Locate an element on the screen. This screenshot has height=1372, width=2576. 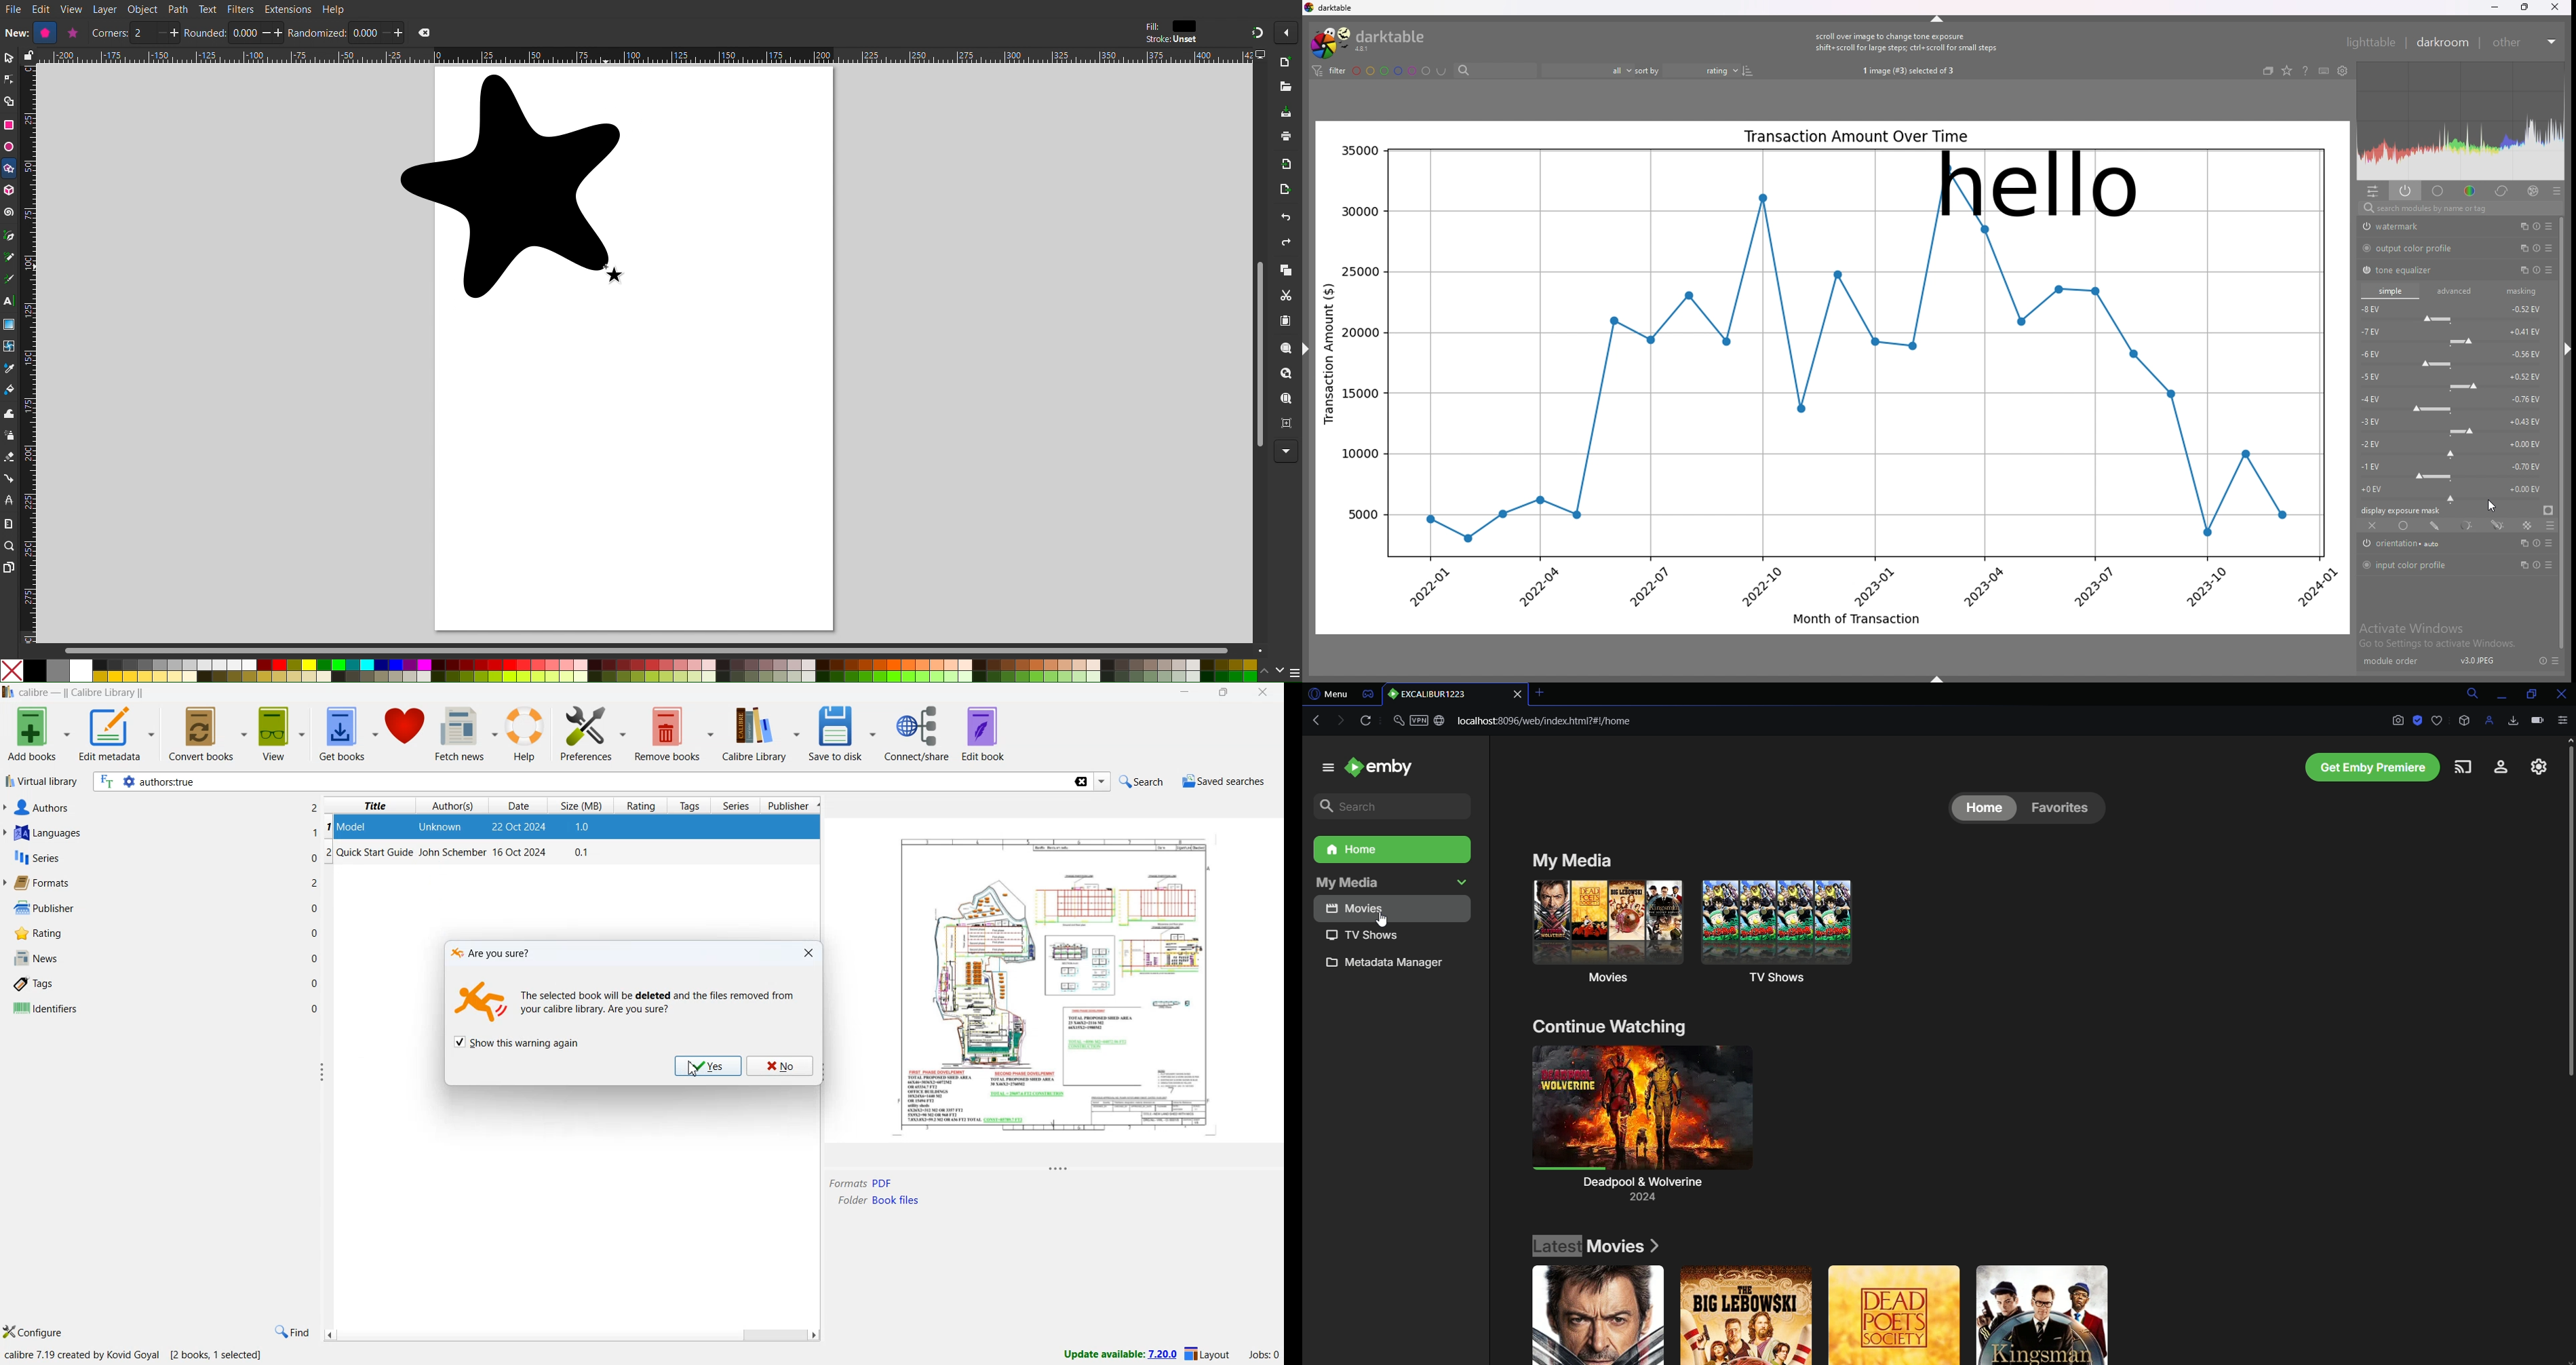
off is located at coordinates (2373, 526).